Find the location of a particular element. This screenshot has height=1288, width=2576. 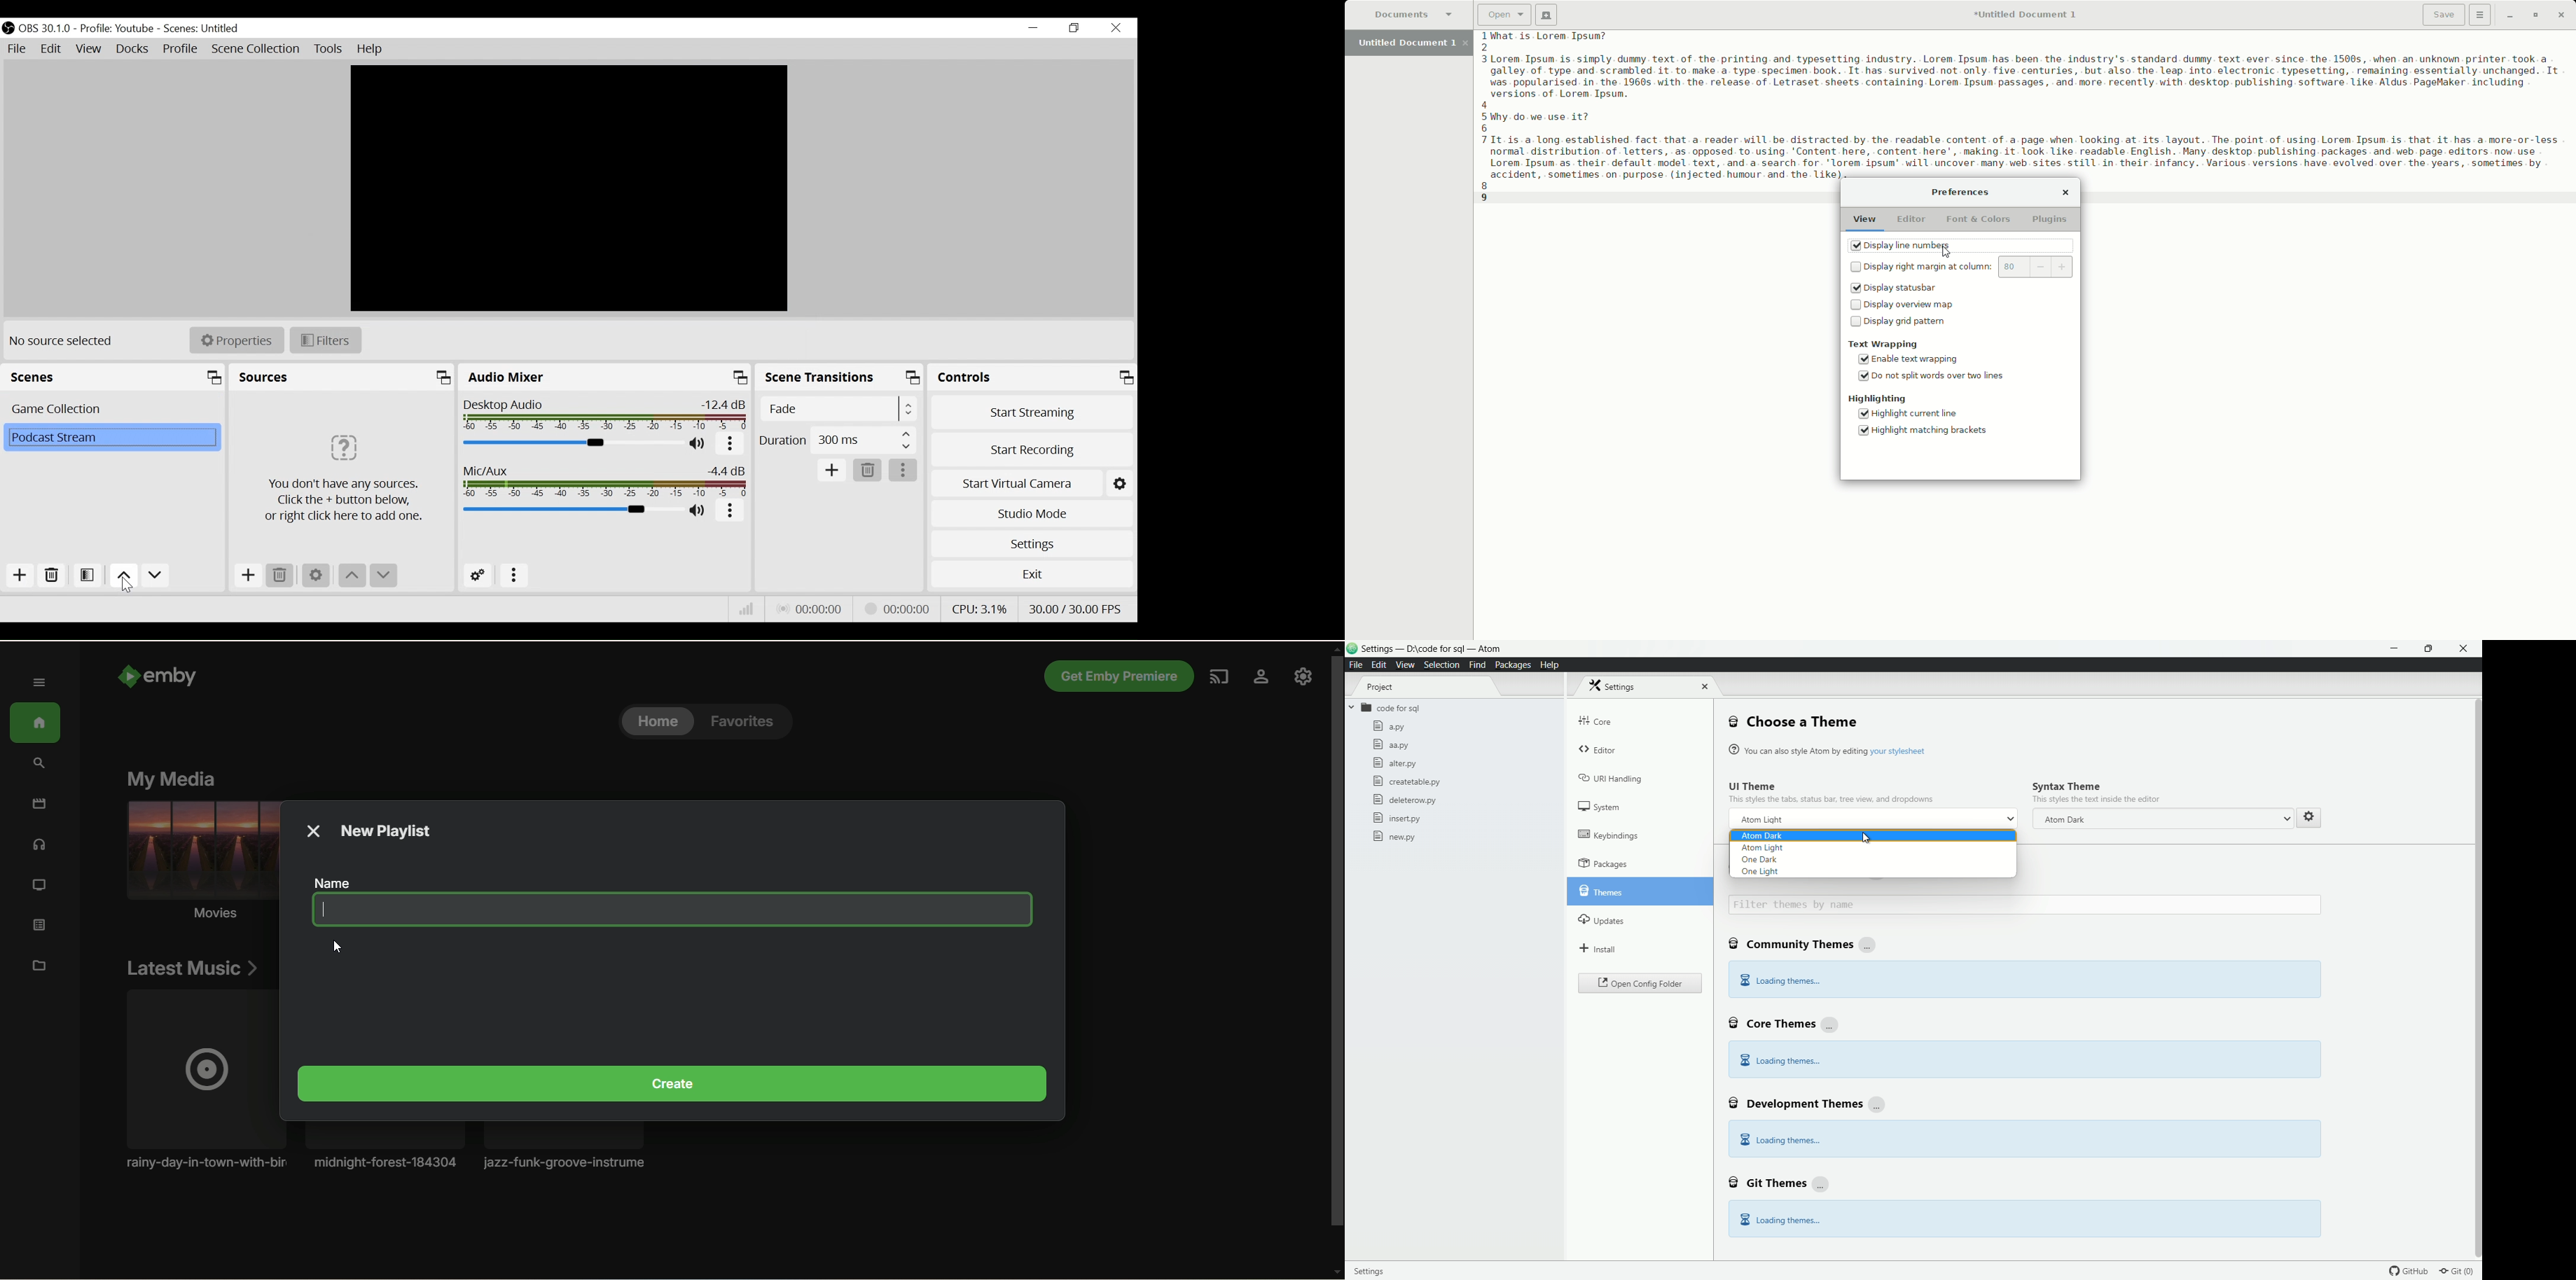

OBS Desktop Icon is located at coordinates (8, 28).